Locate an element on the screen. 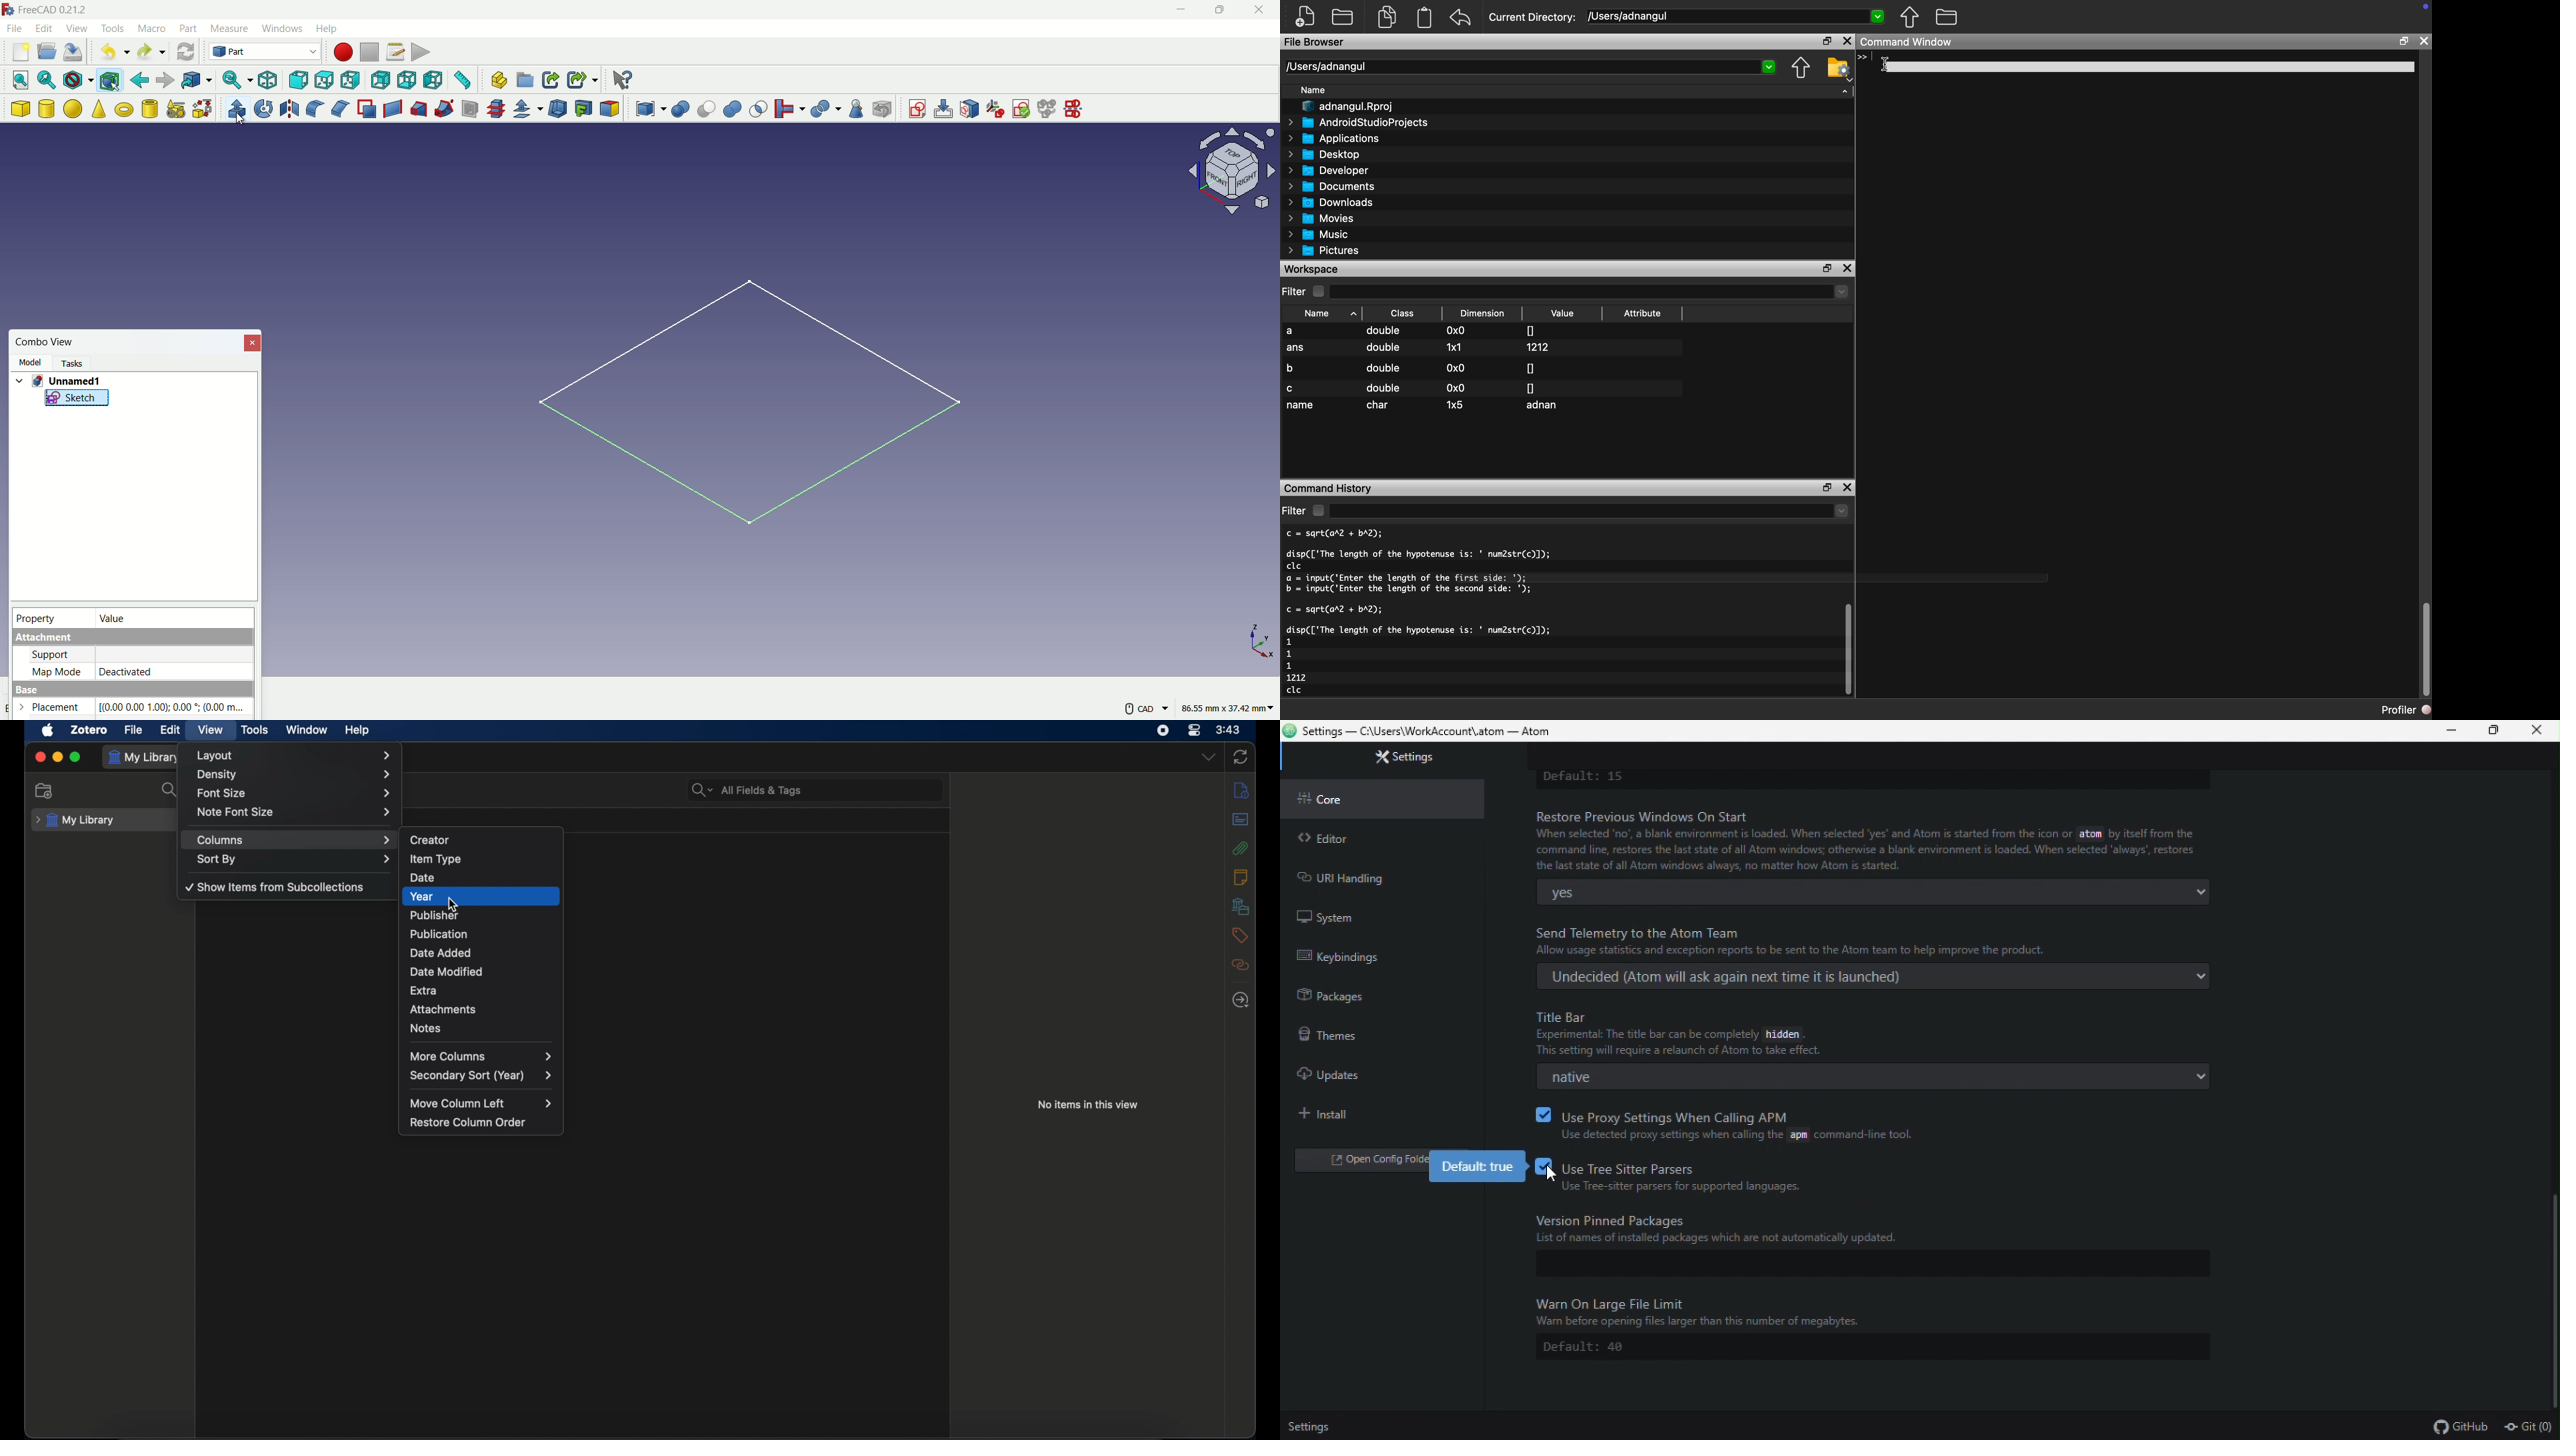 The image size is (2576, 1456). edit is located at coordinates (44, 29).